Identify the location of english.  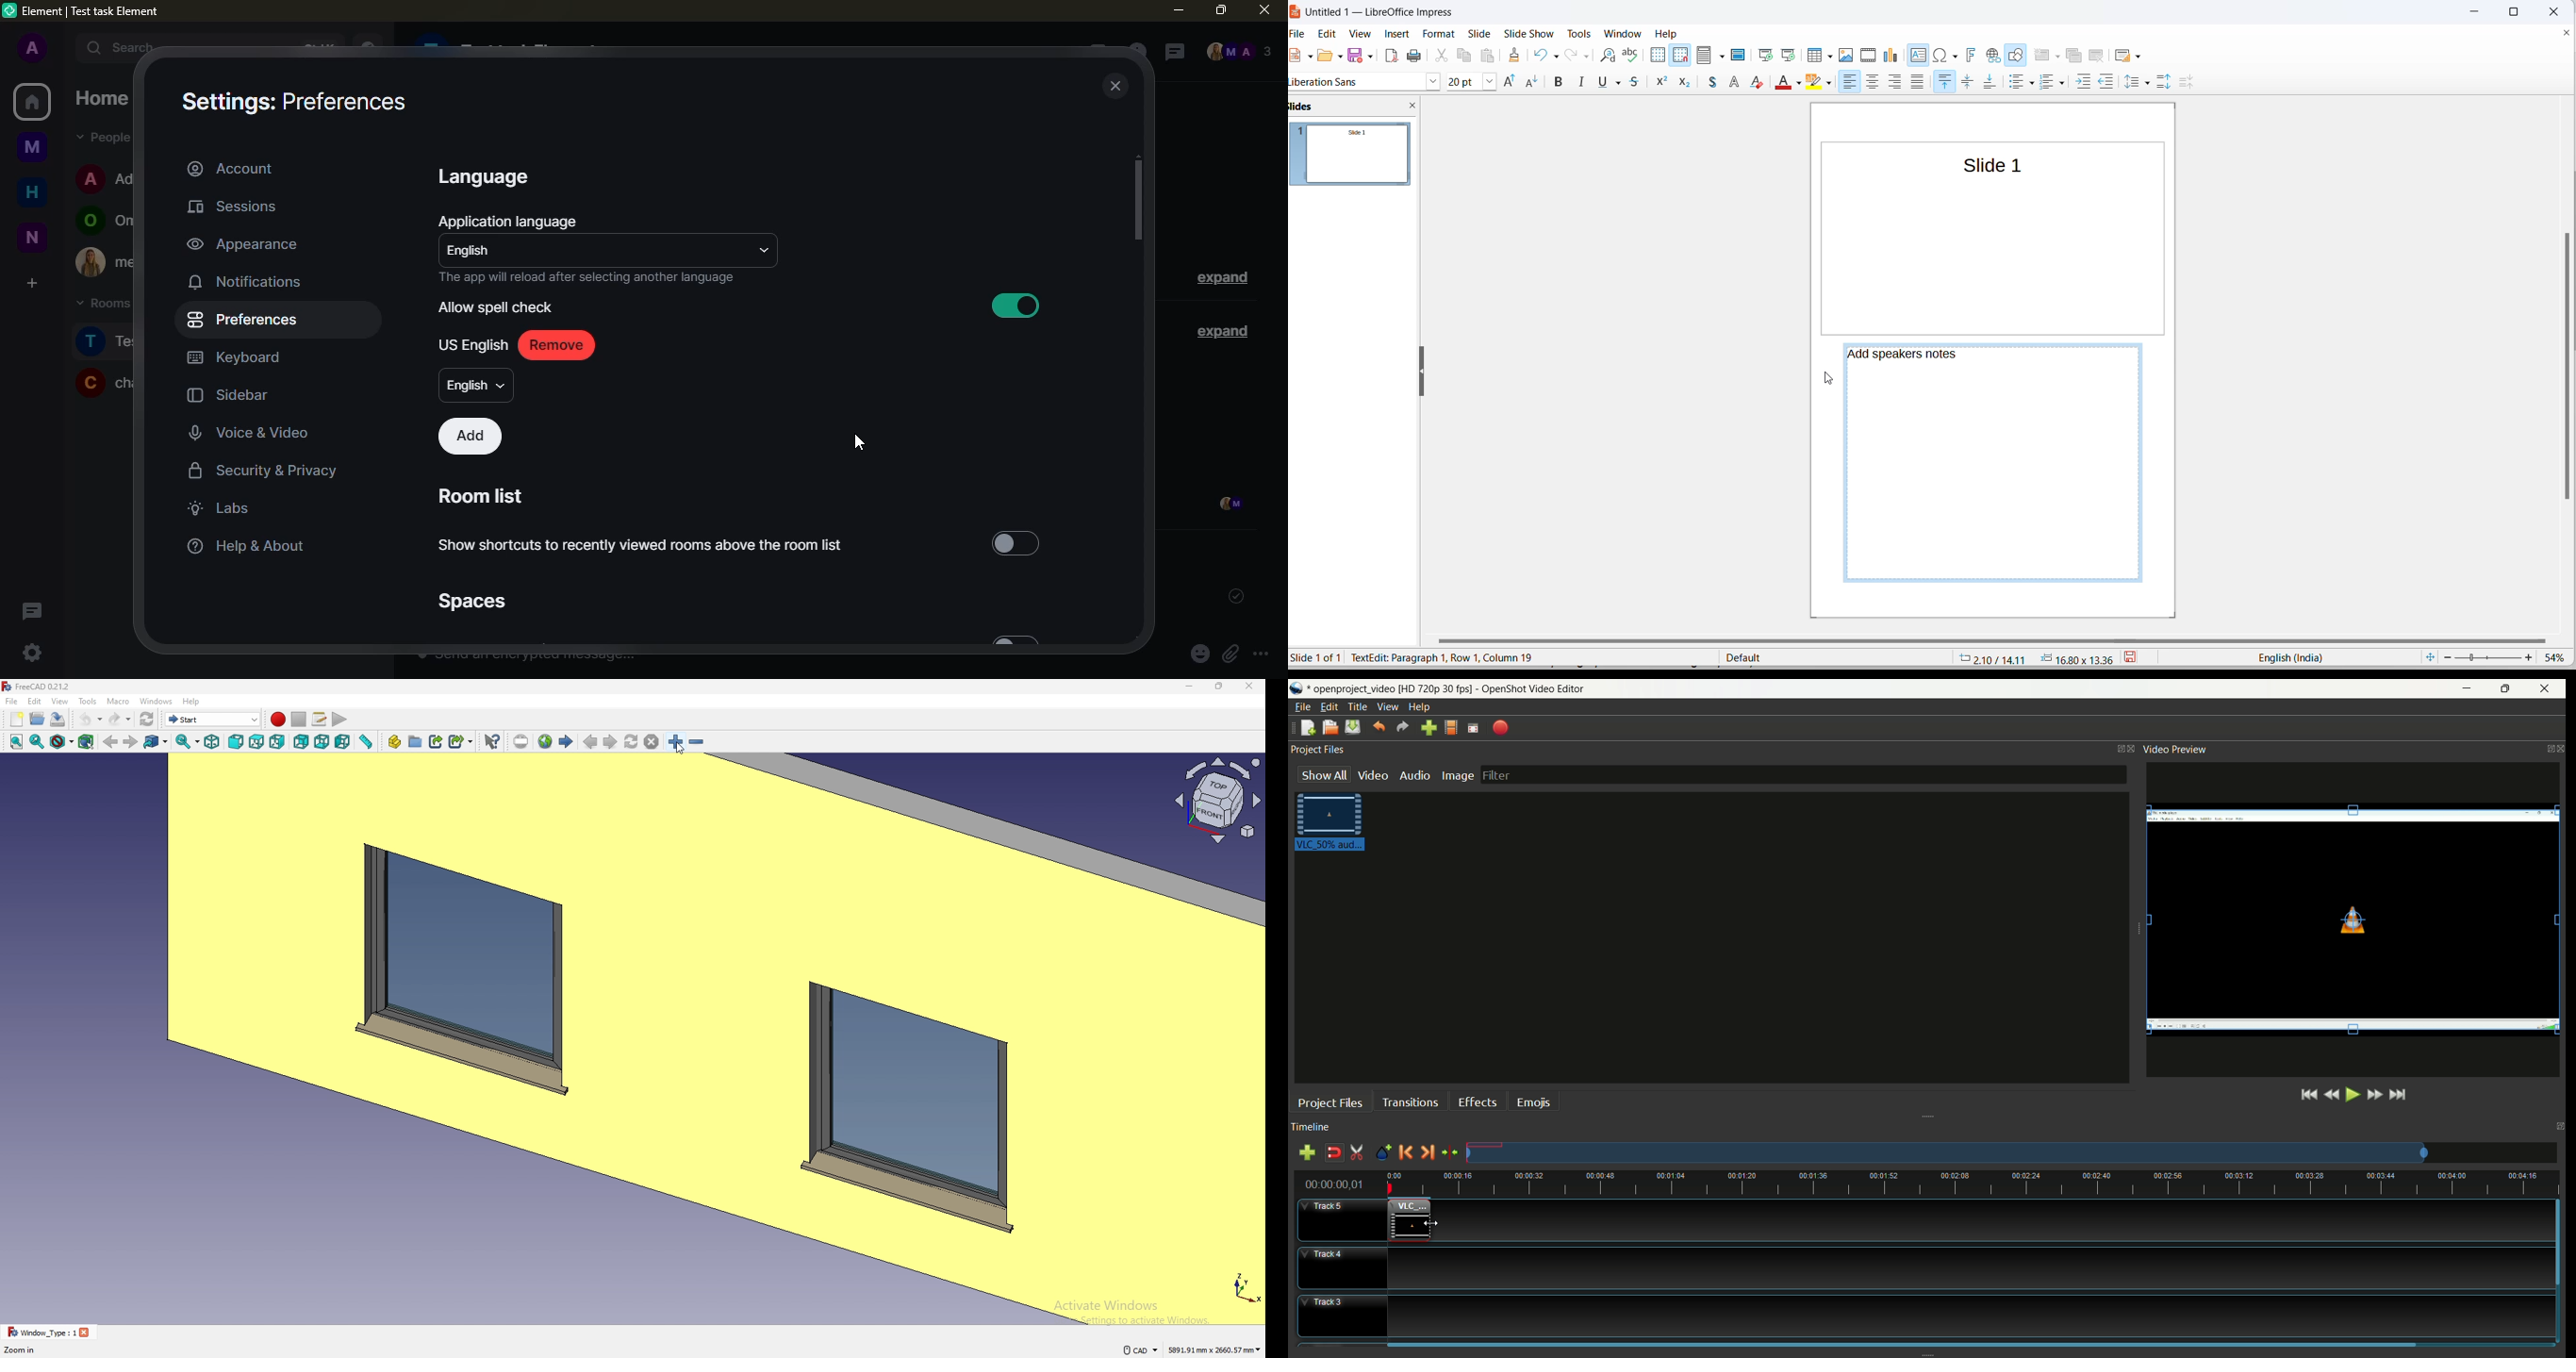
(474, 252).